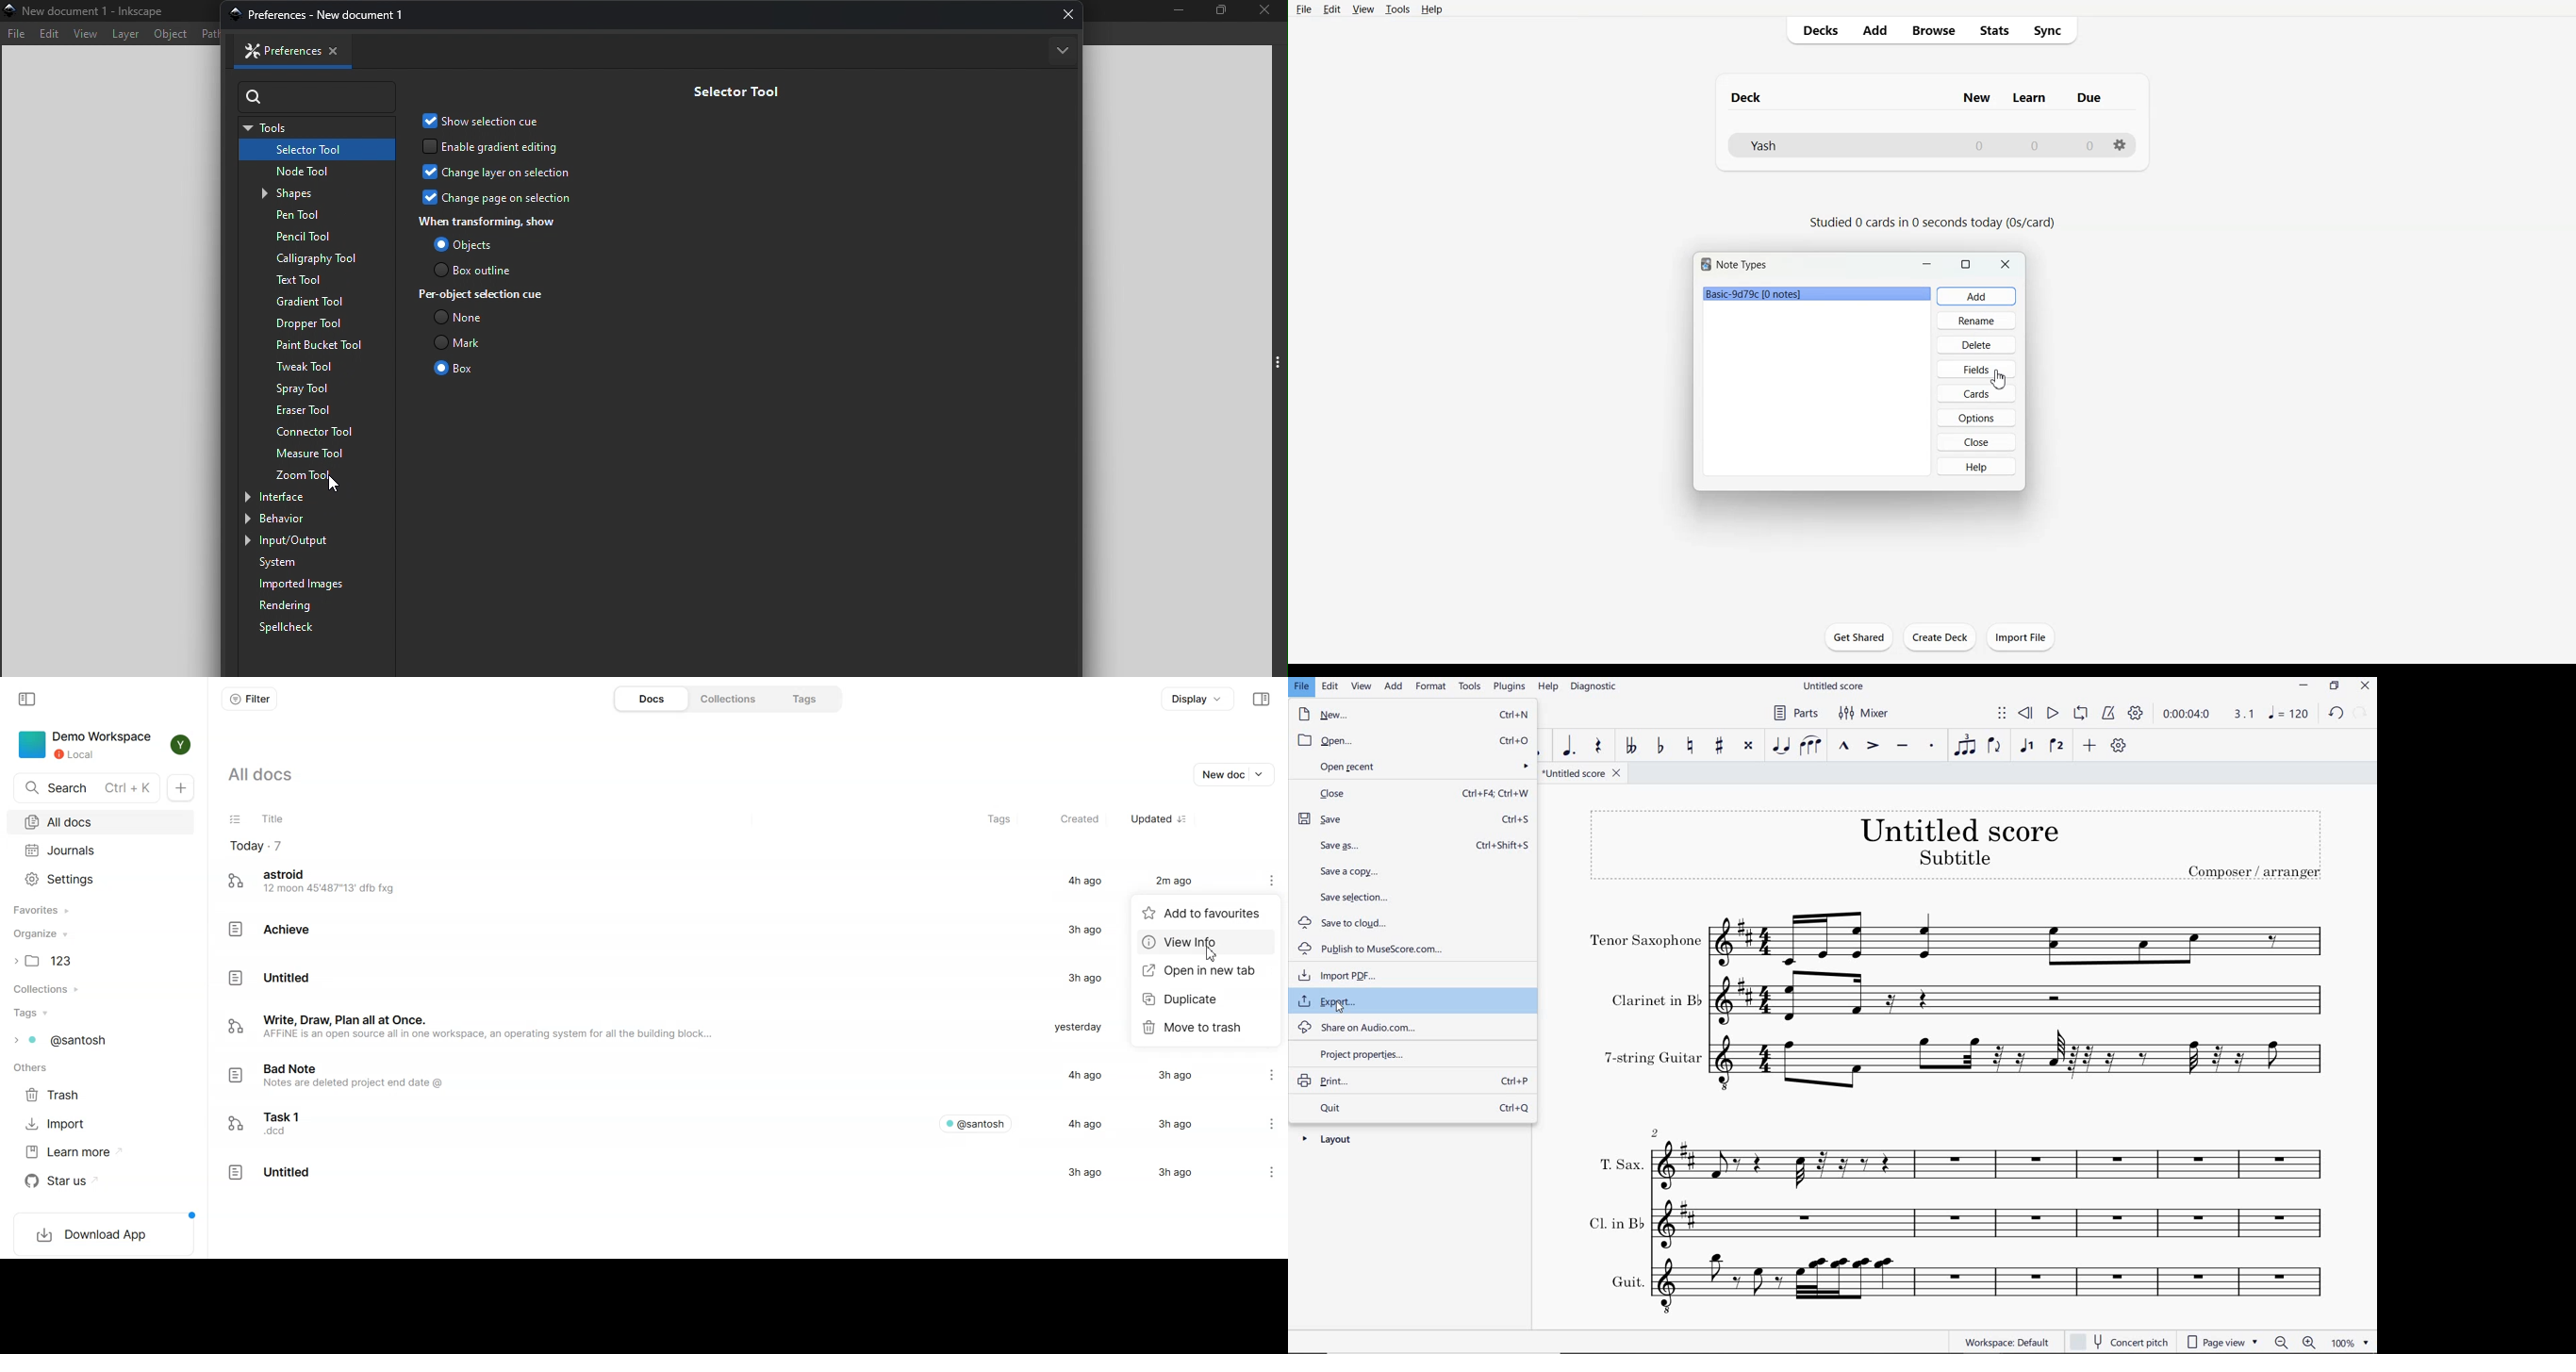 The height and width of the screenshot is (1372, 2576). What do you see at coordinates (337, 52) in the screenshot?
I see `Close` at bounding box center [337, 52].